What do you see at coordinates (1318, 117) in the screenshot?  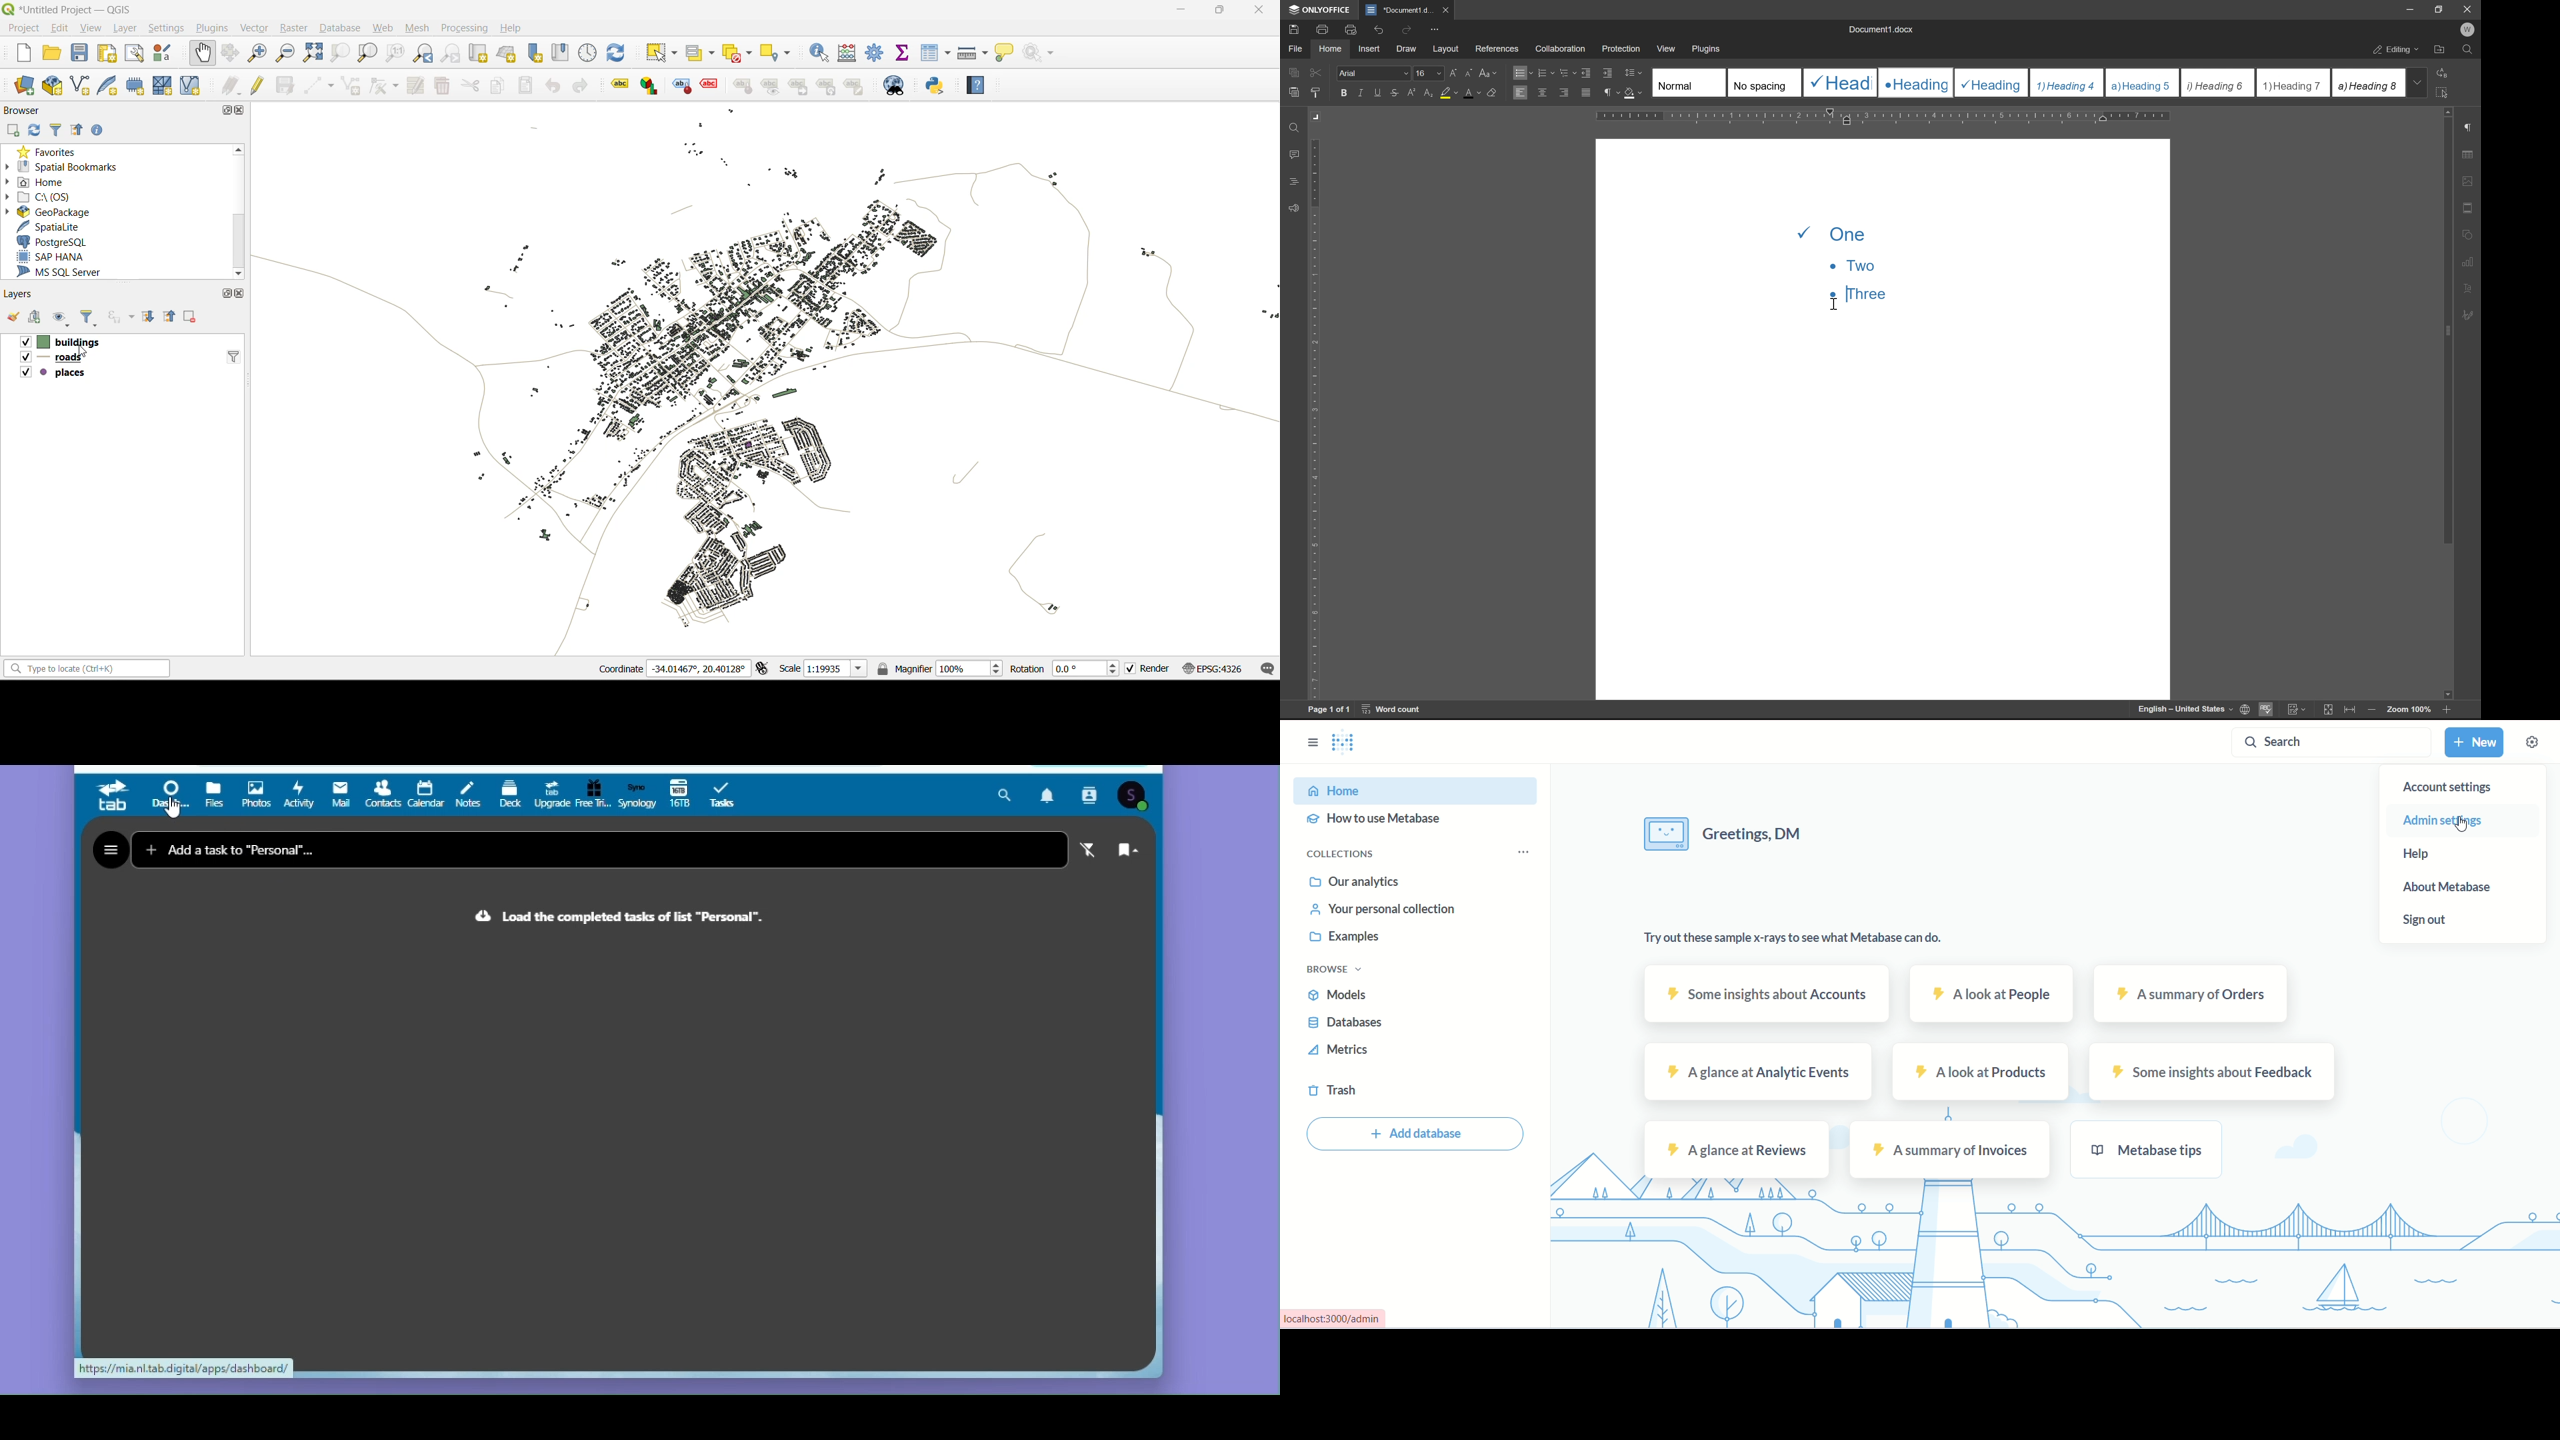 I see `Margin` at bounding box center [1318, 117].